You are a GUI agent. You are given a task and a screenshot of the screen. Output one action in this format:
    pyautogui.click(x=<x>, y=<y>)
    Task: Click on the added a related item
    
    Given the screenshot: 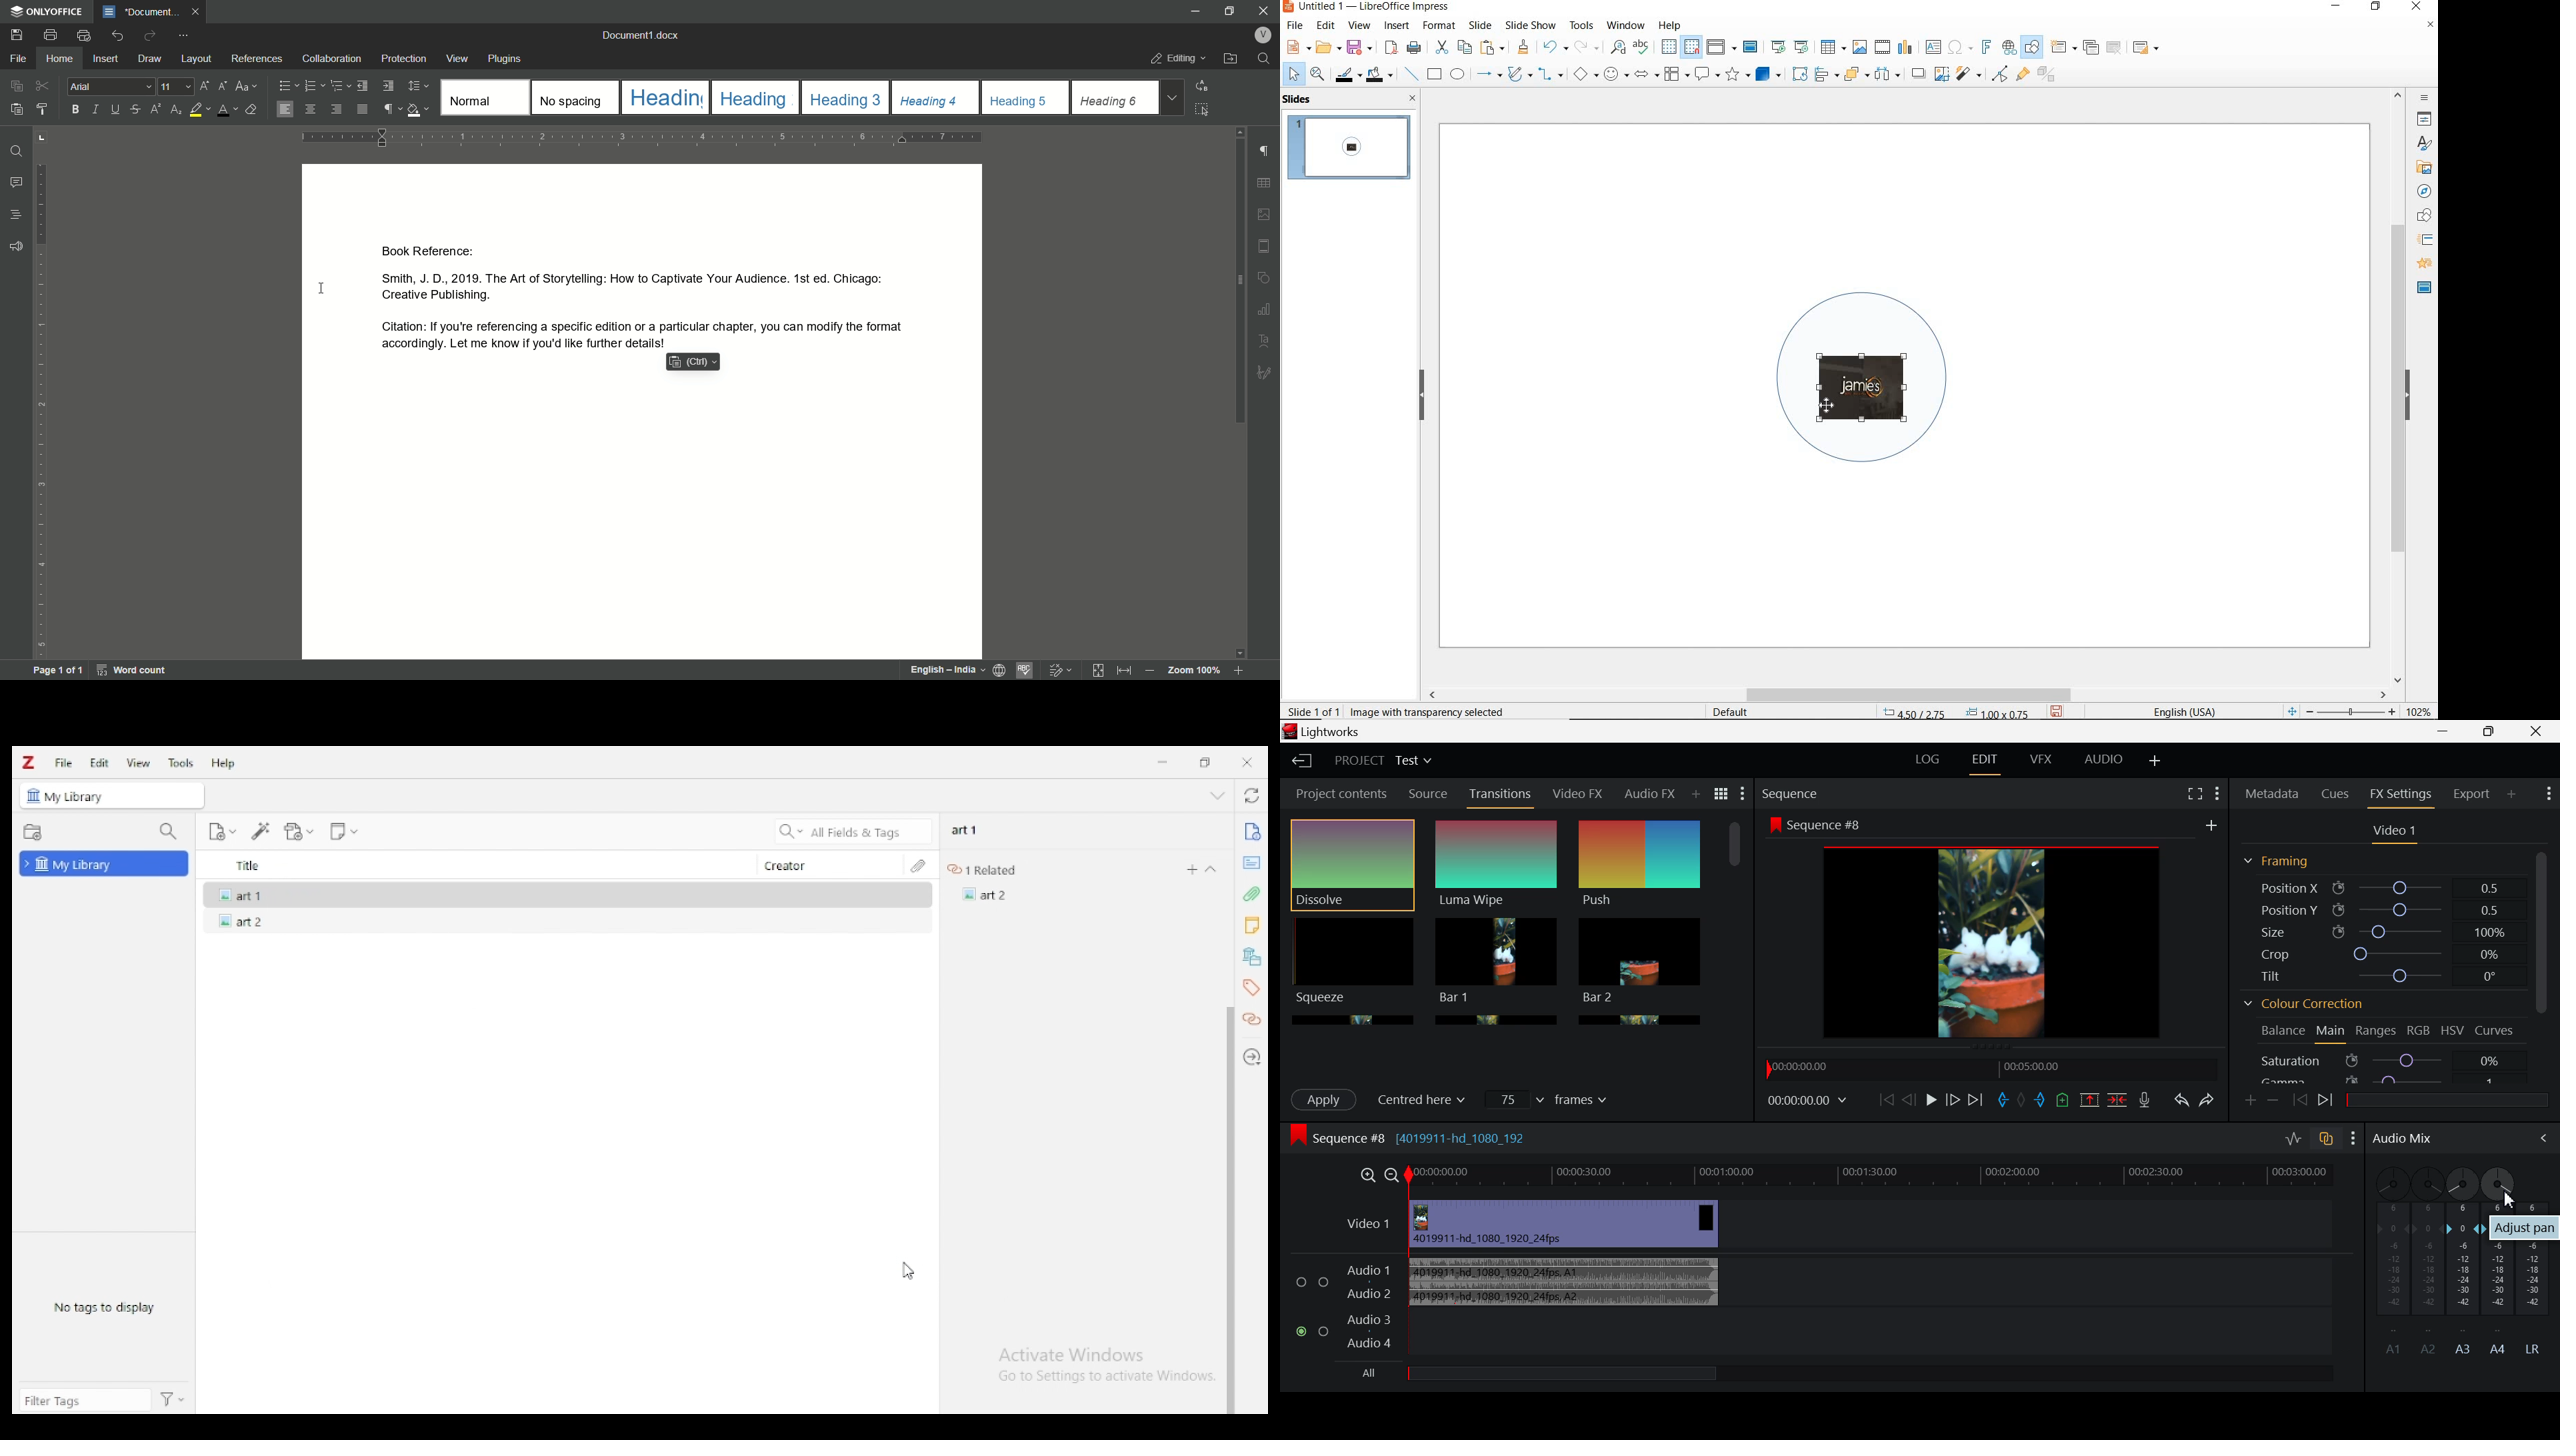 What is the action you would take?
    pyautogui.click(x=986, y=894)
    